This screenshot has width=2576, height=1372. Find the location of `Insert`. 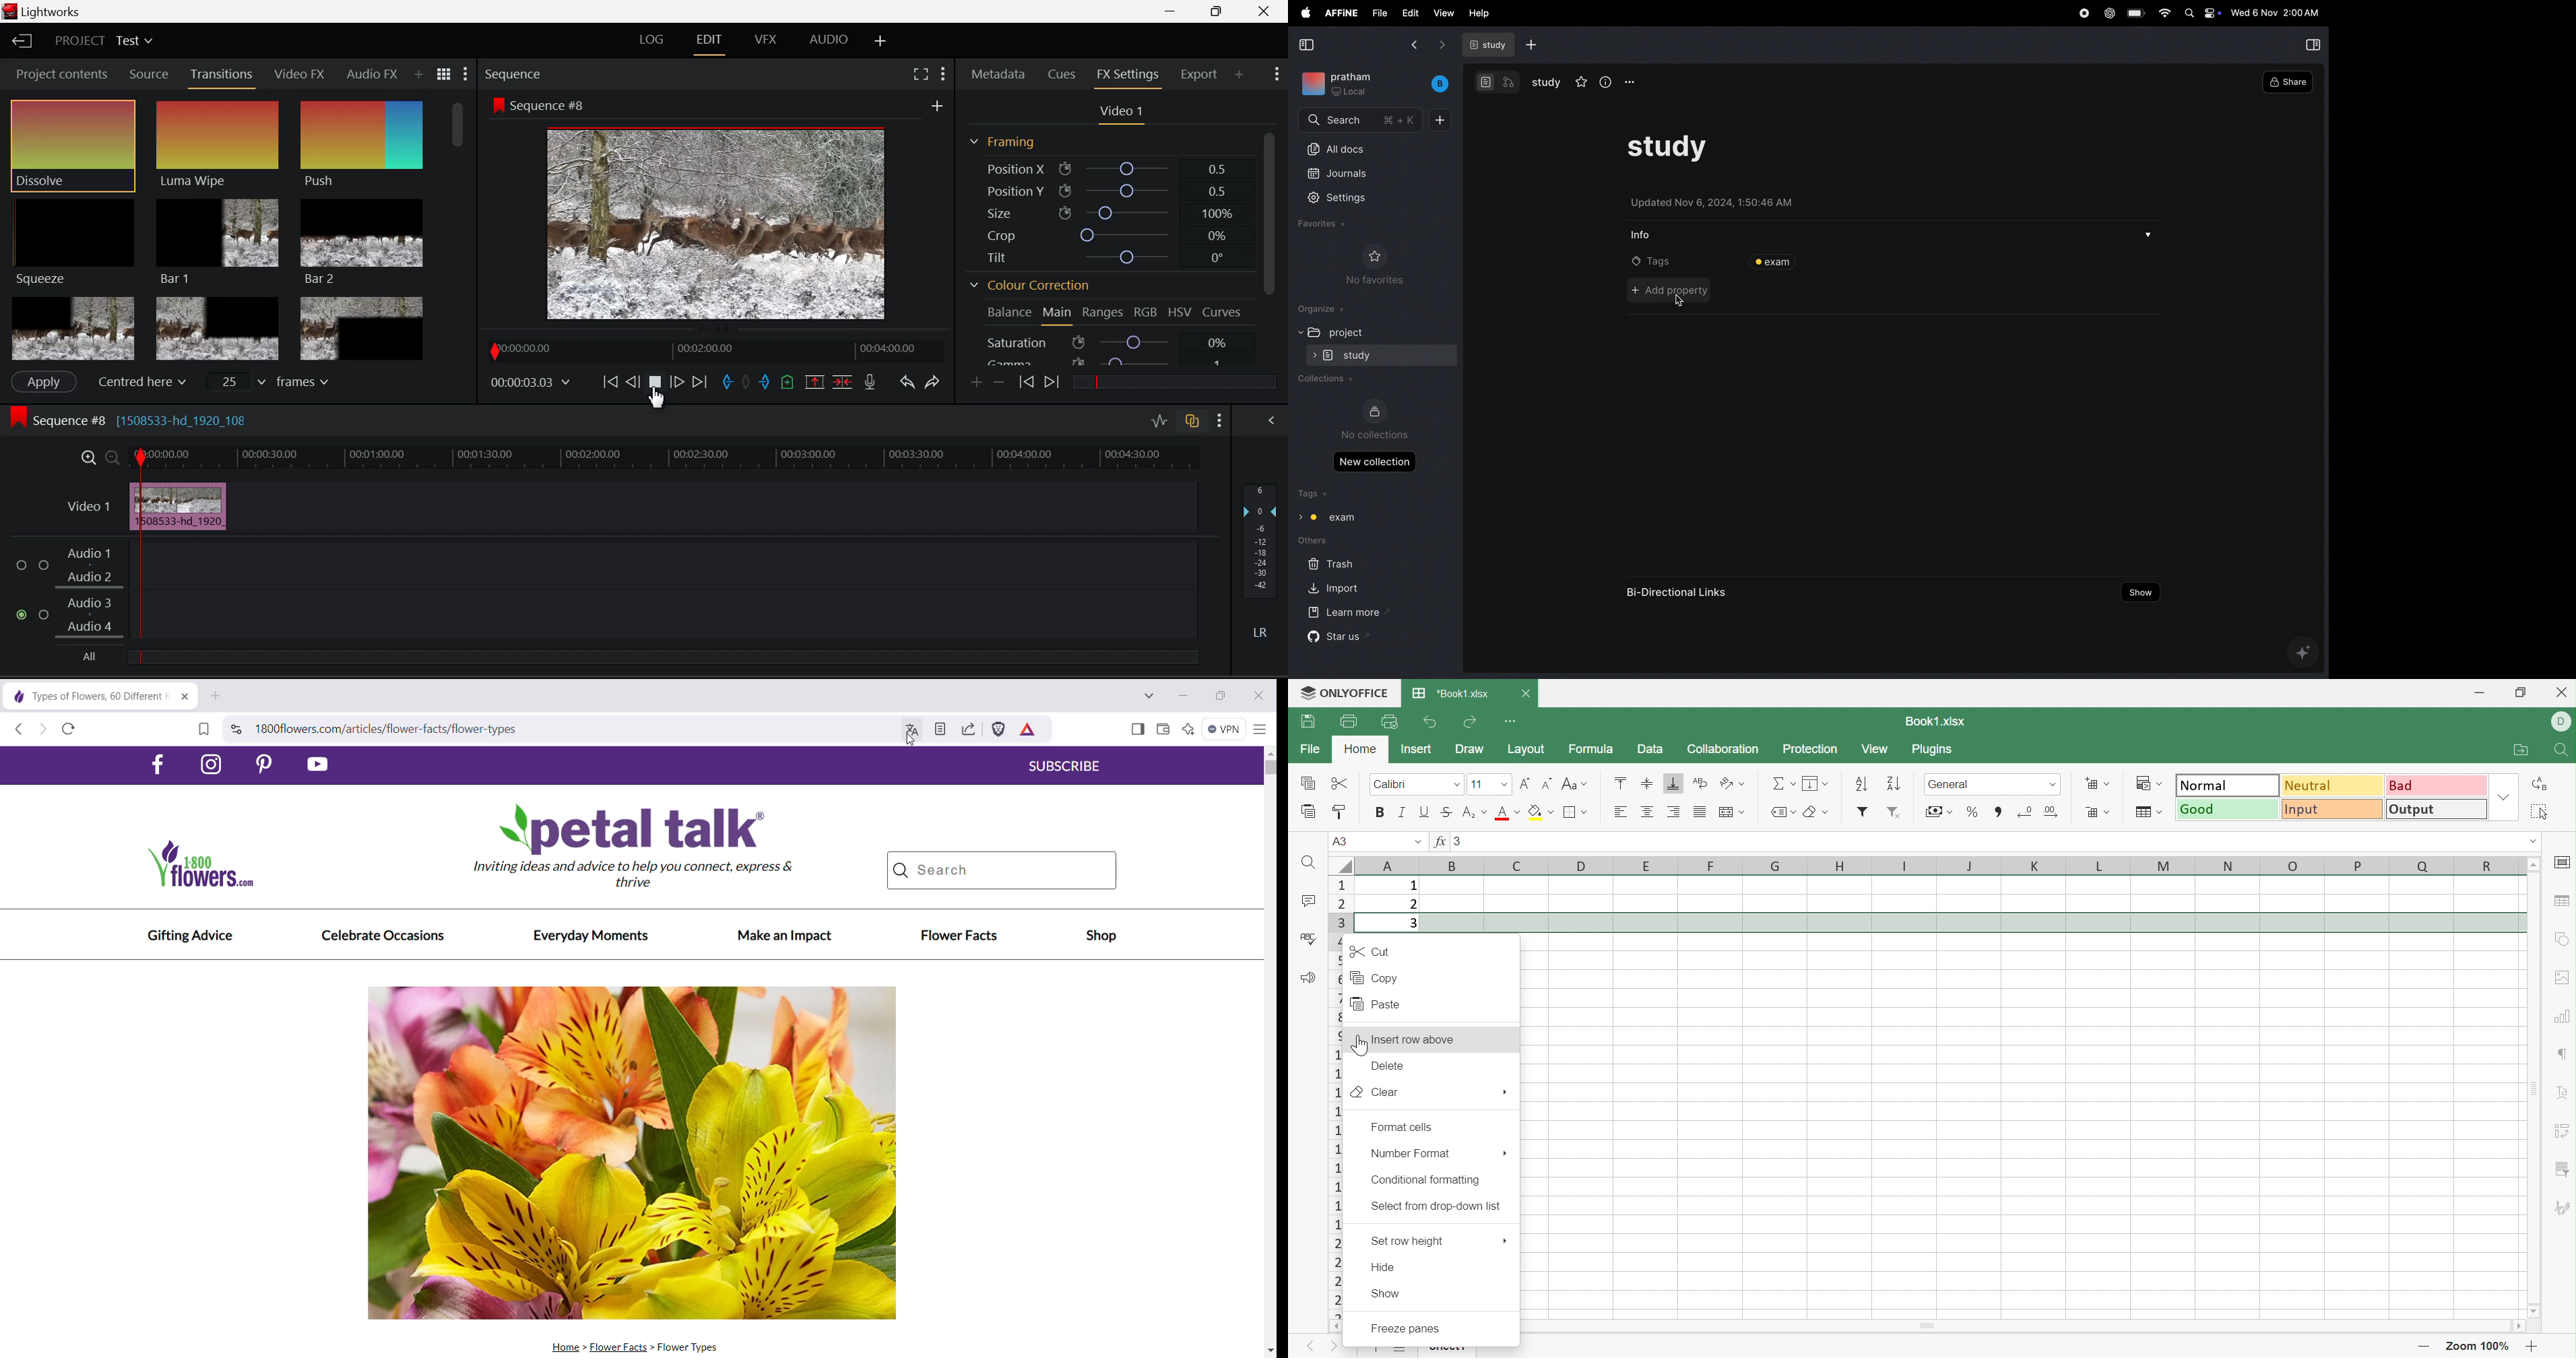

Insert is located at coordinates (1417, 749).